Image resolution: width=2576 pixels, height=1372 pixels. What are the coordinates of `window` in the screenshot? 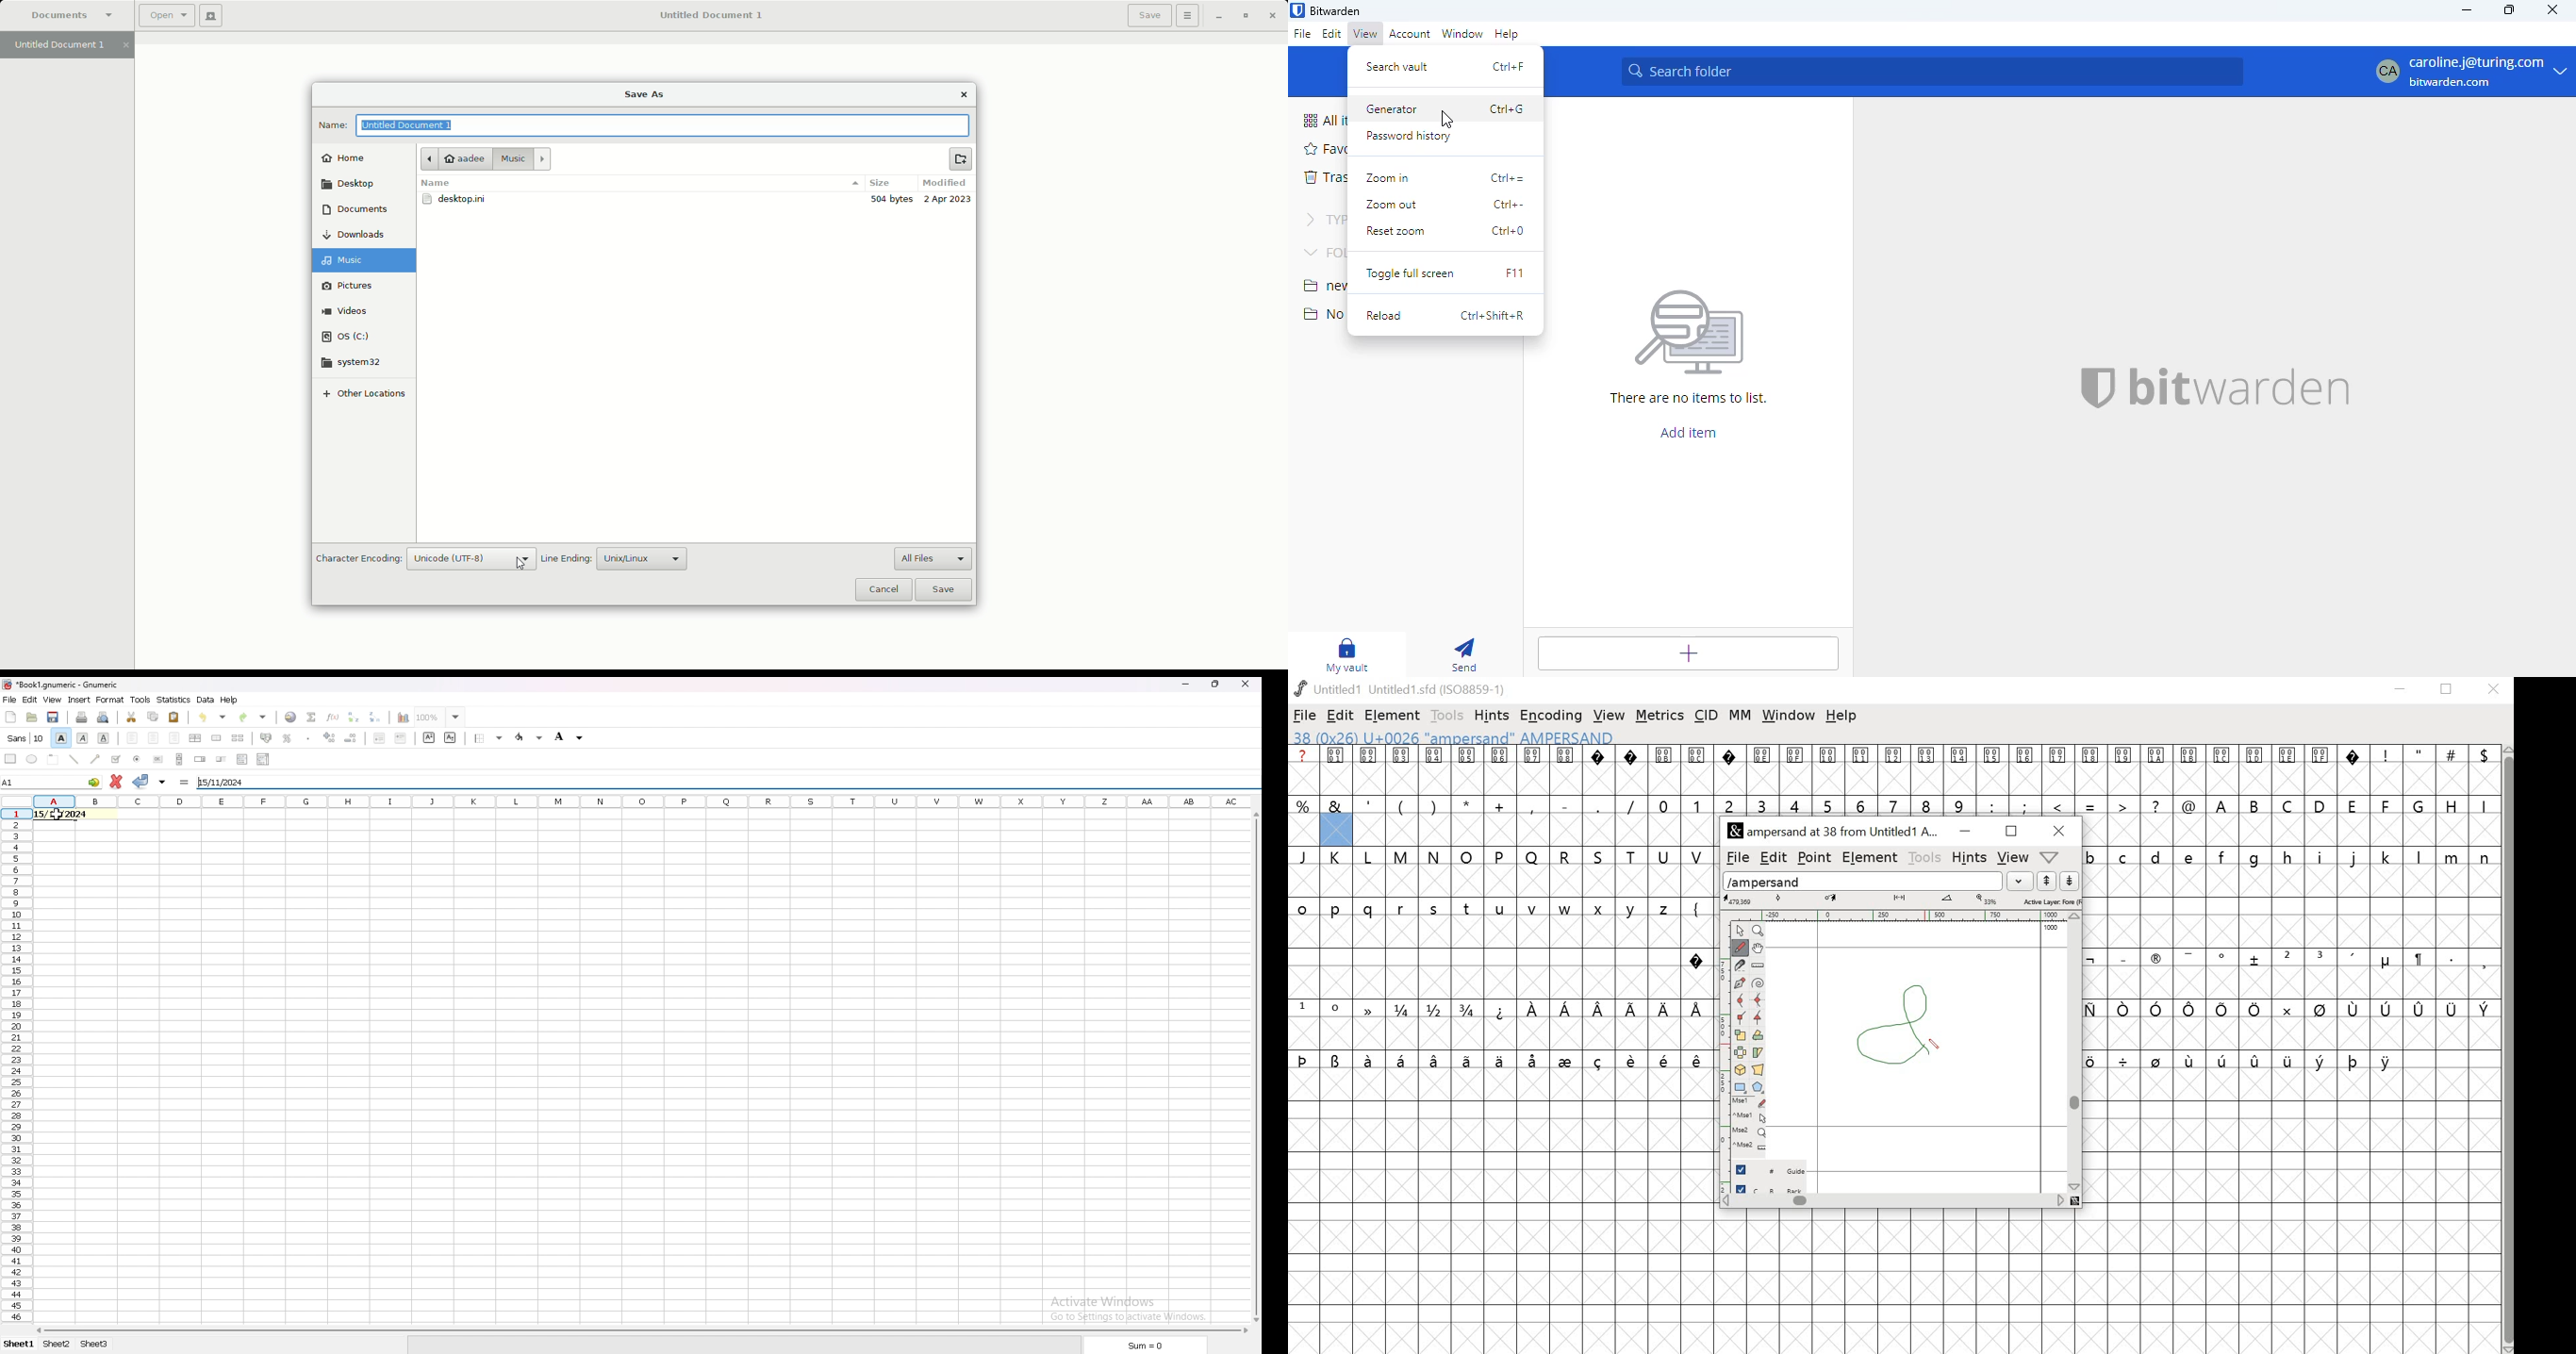 It's located at (1462, 34).